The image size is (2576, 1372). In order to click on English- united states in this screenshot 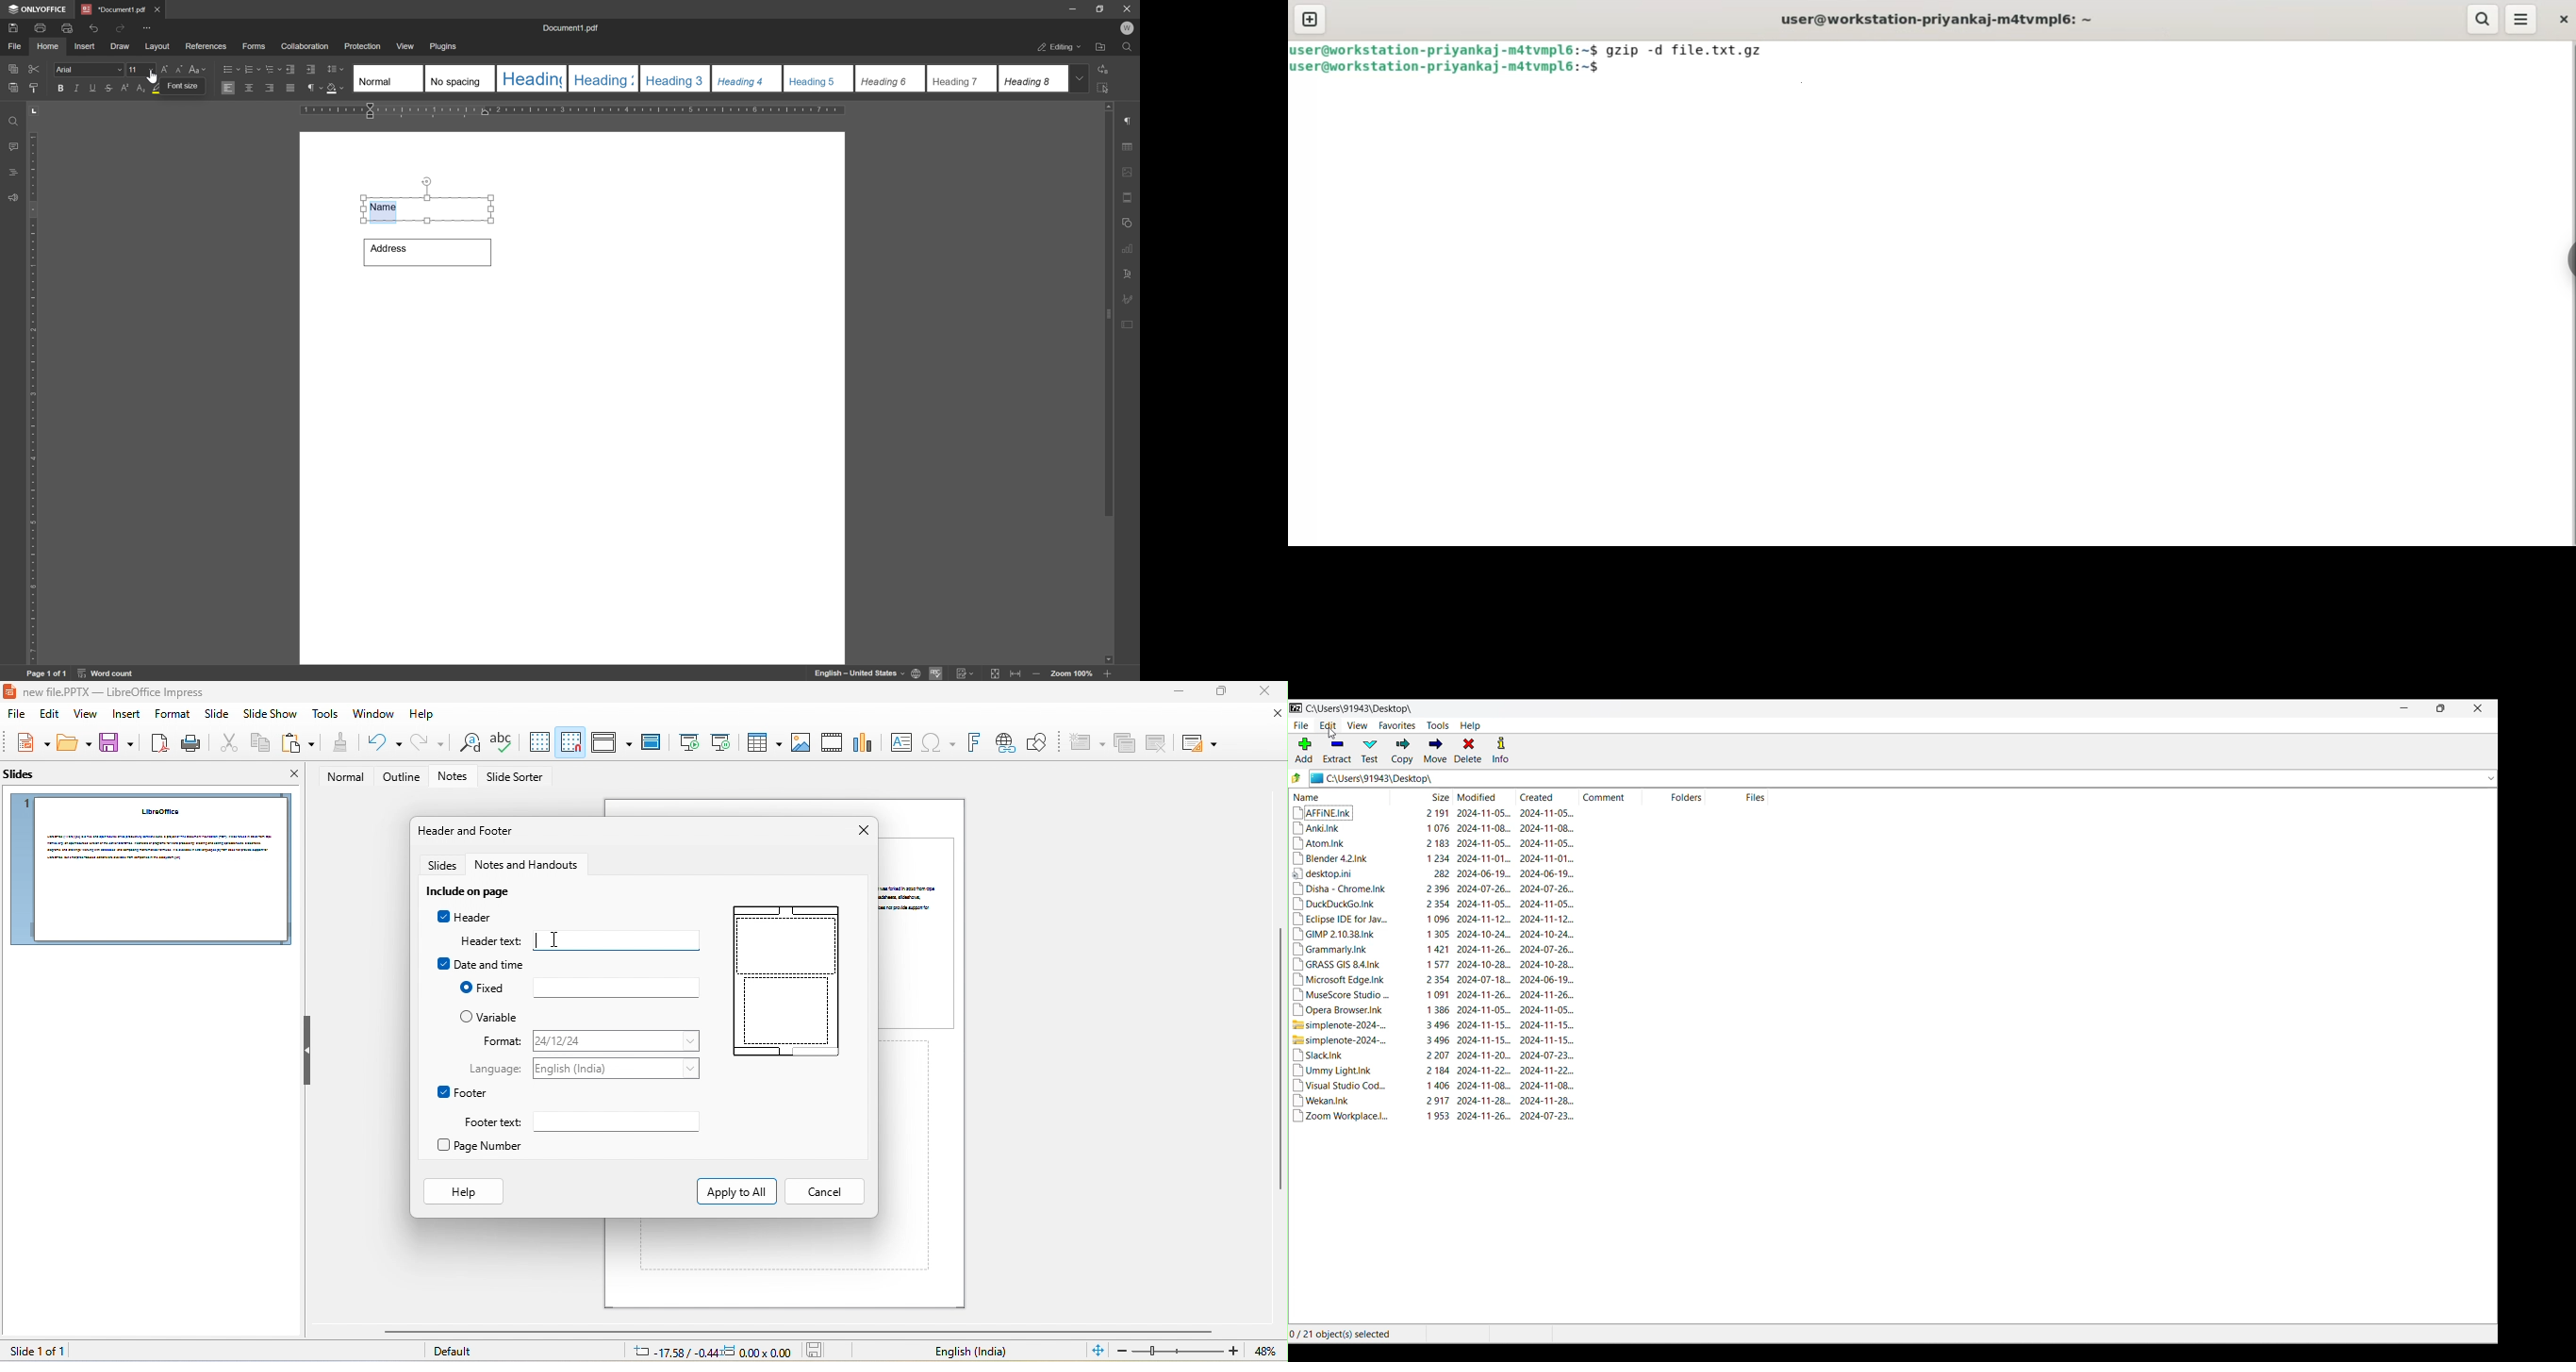, I will do `click(868, 674)`.